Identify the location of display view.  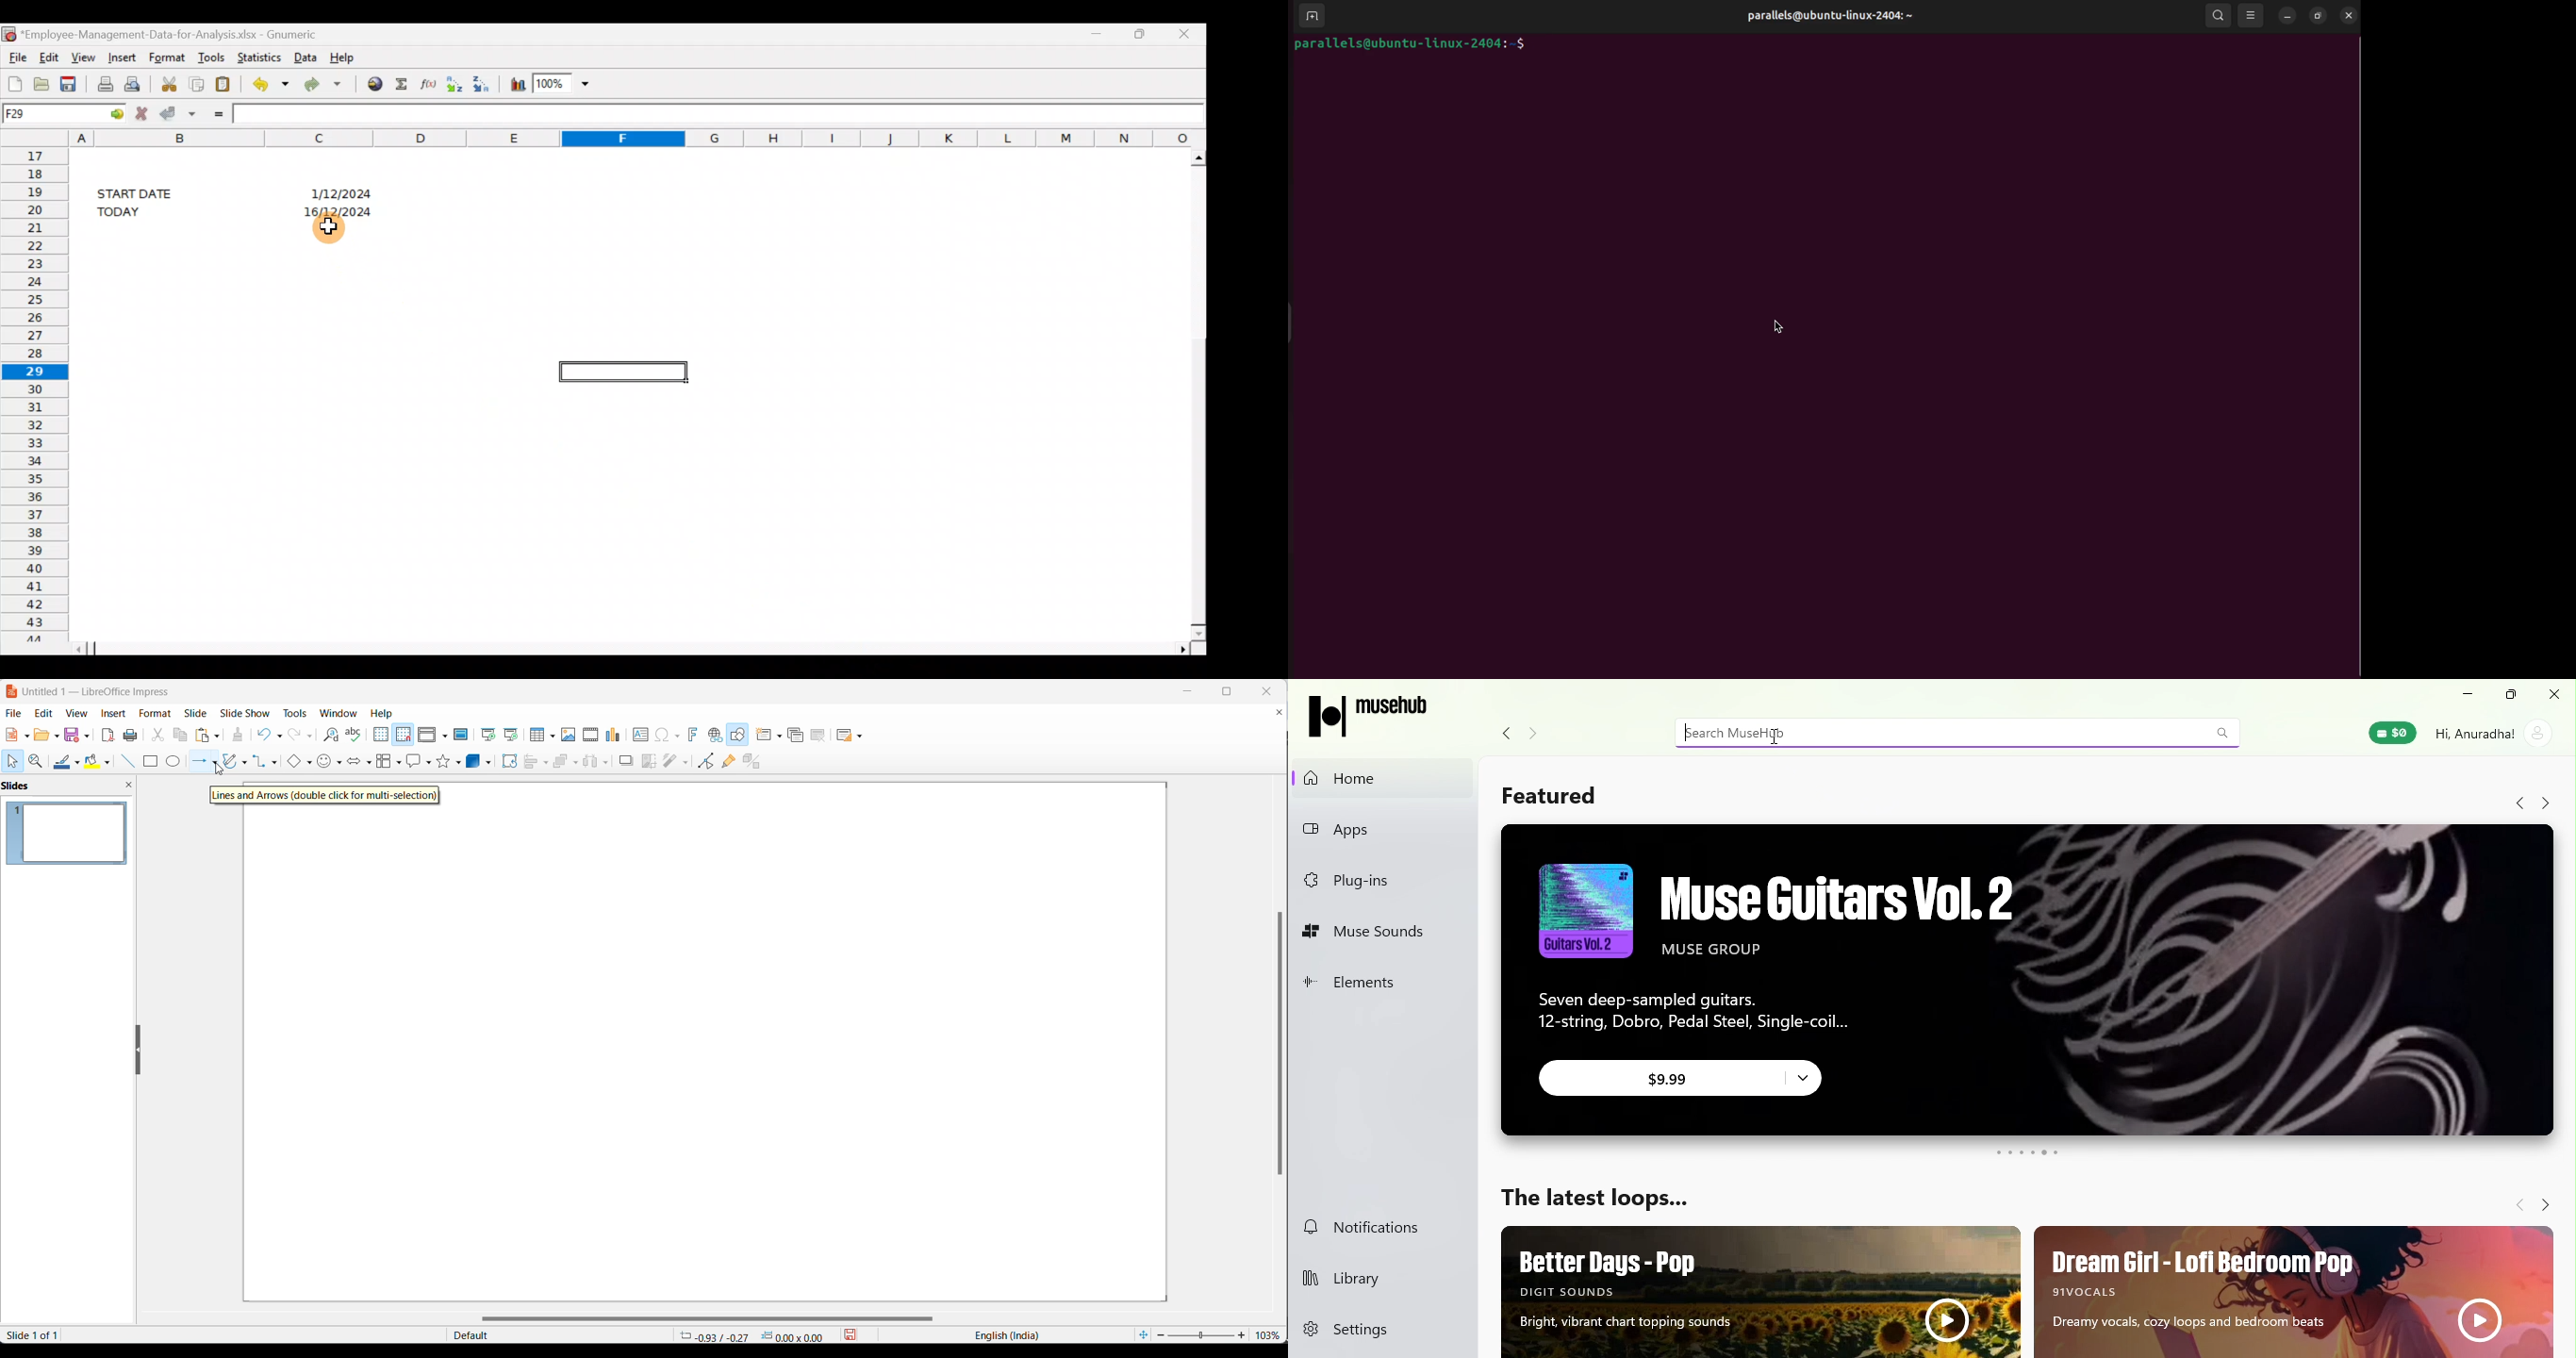
(433, 734).